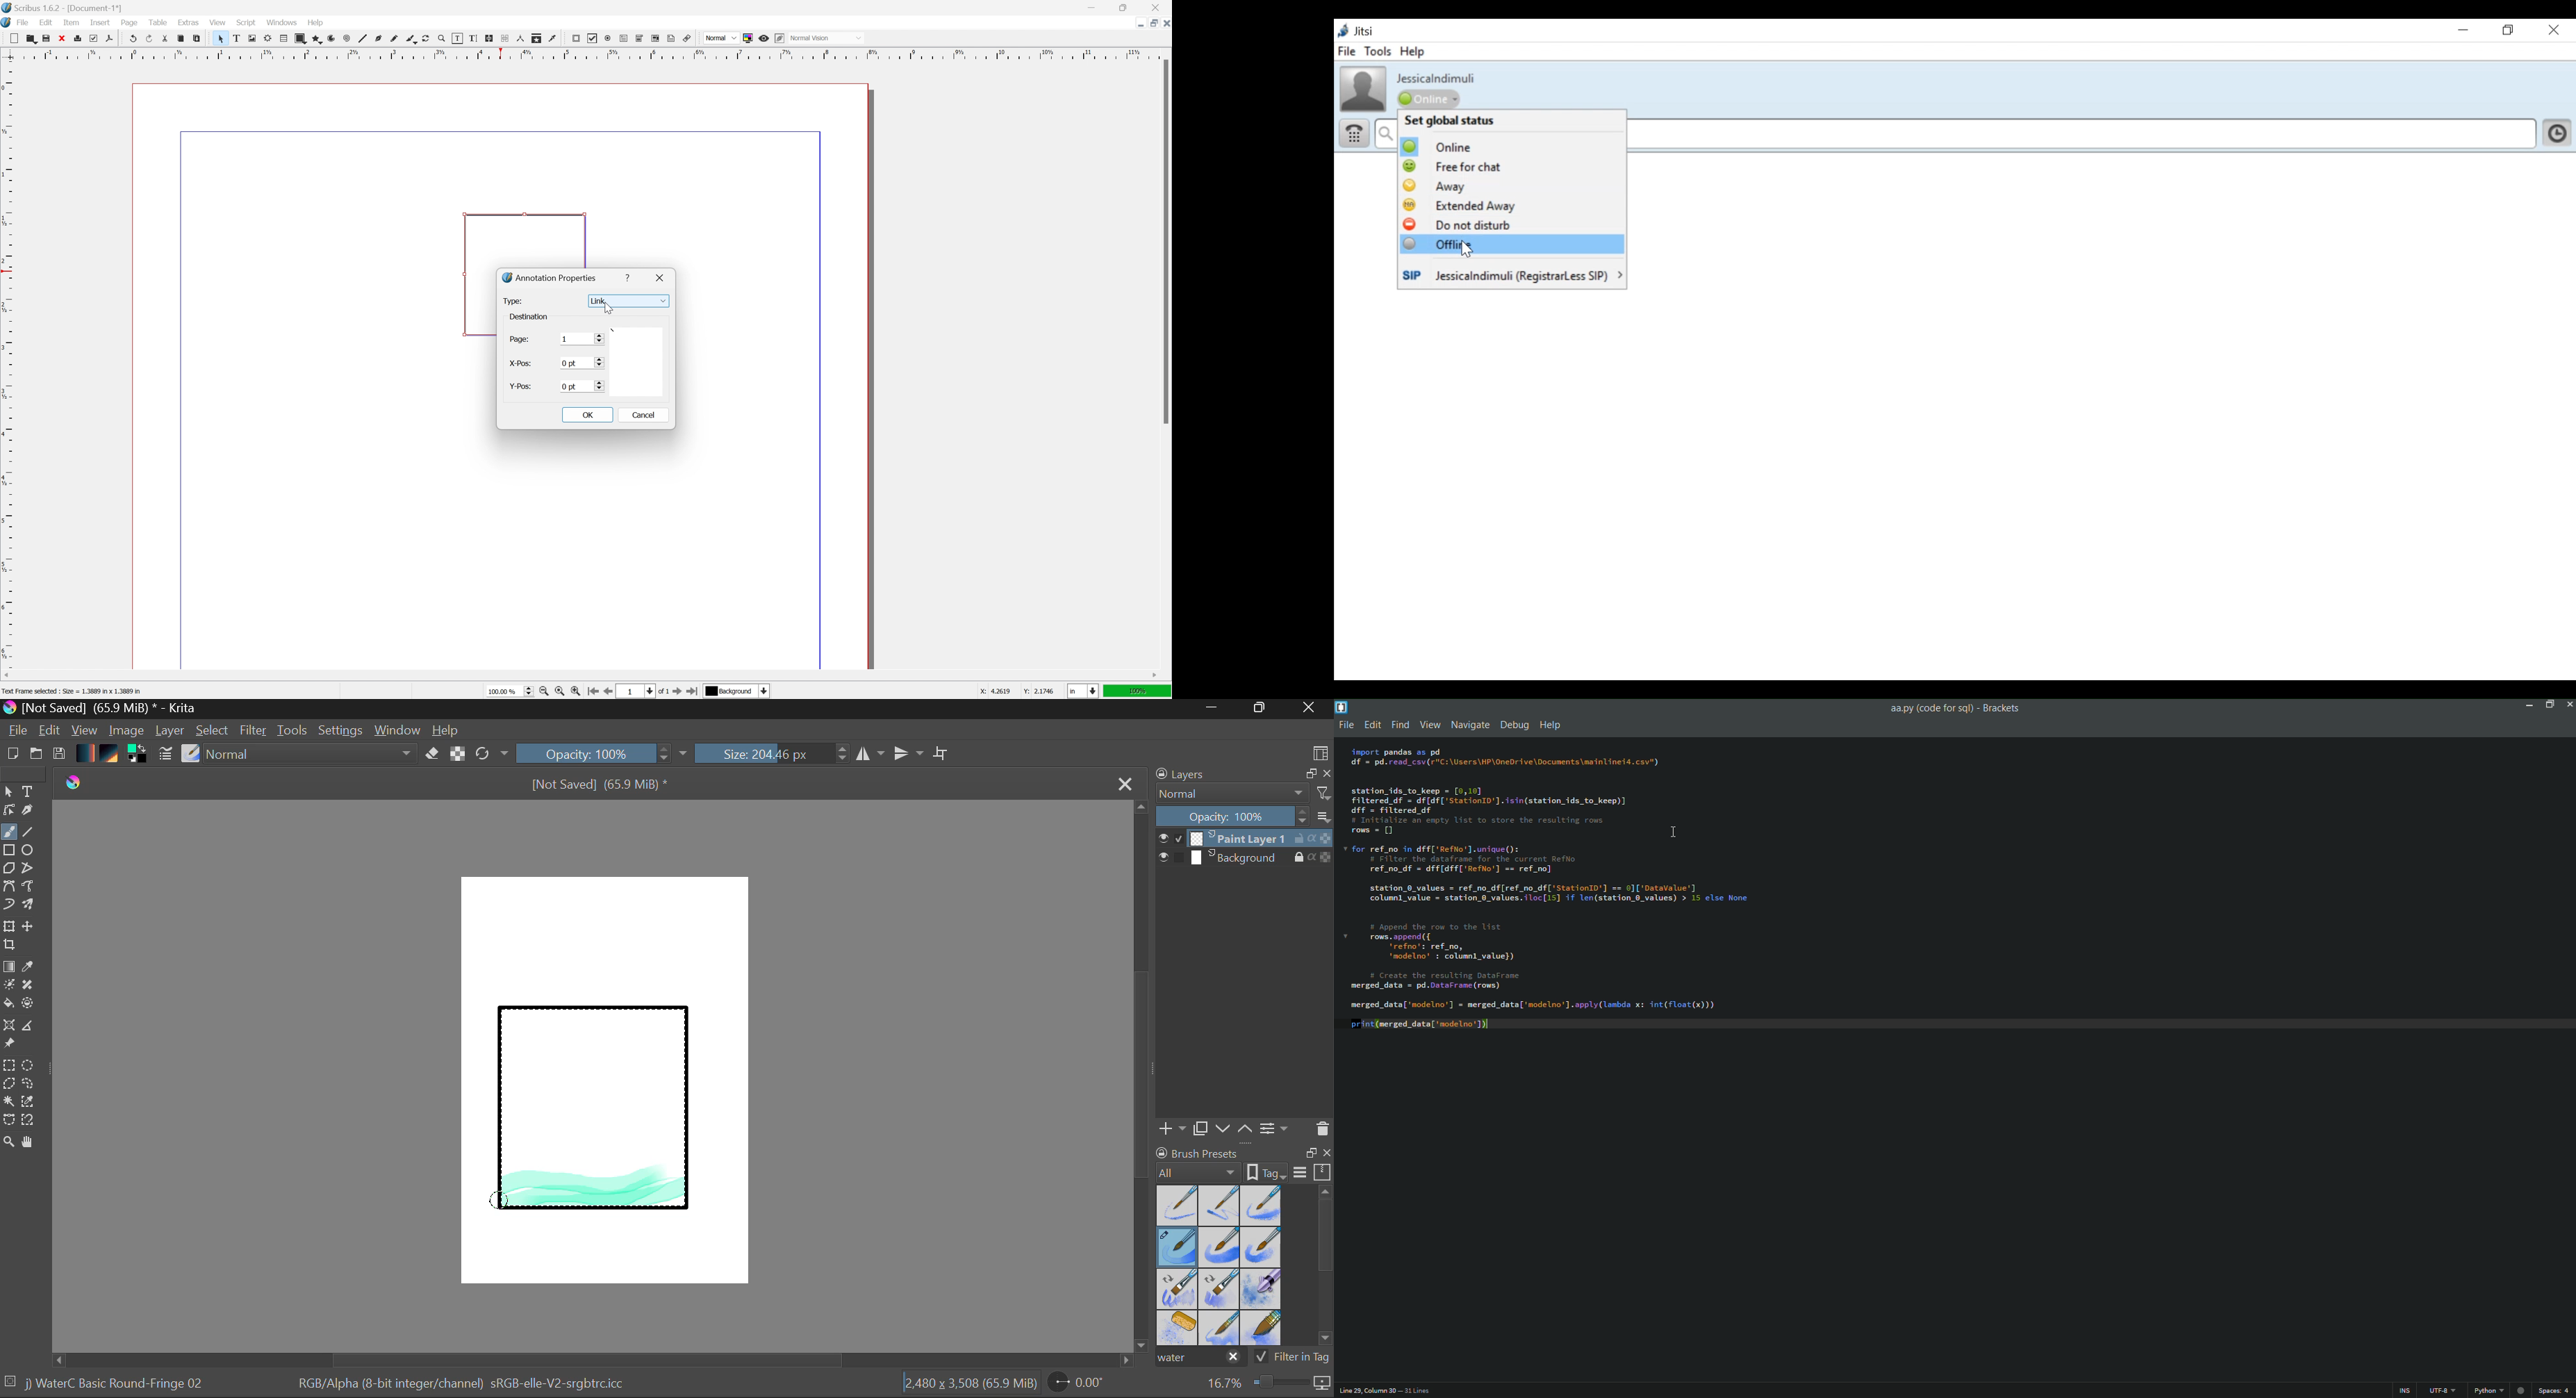 The width and height of the screenshot is (2576, 1400). What do you see at coordinates (1244, 1162) in the screenshot?
I see `Brush presets docket` at bounding box center [1244, 1162].